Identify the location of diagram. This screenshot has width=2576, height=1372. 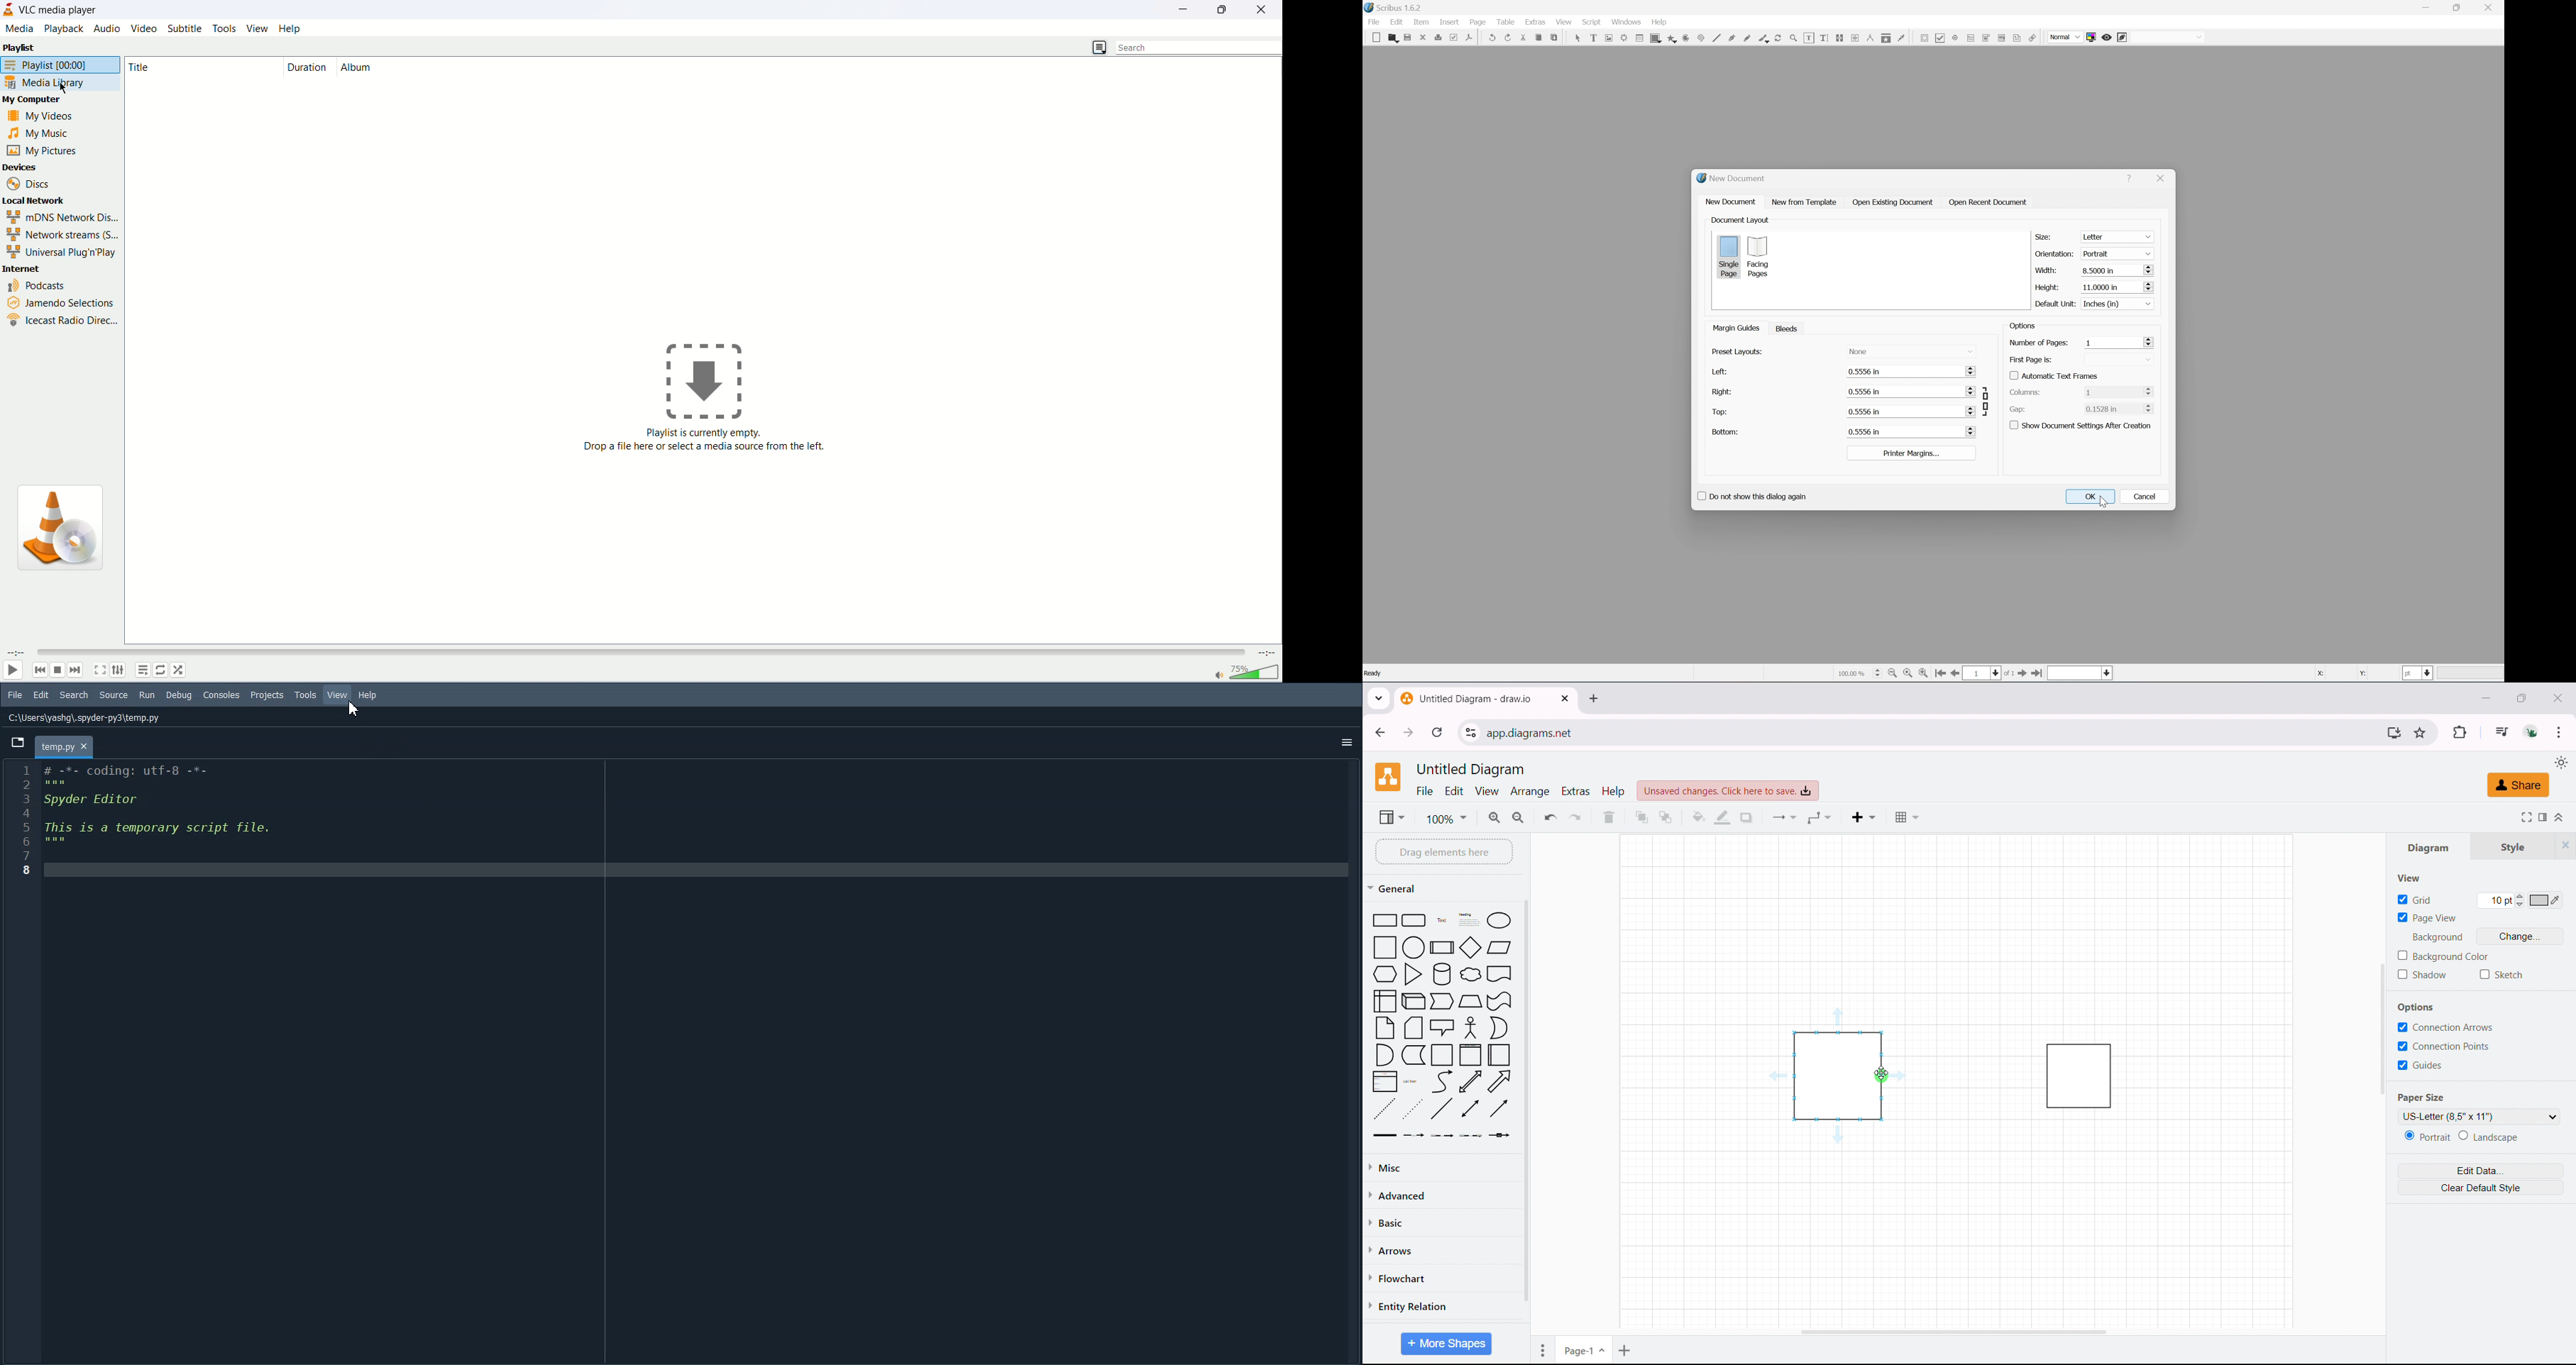
(2431, 848).